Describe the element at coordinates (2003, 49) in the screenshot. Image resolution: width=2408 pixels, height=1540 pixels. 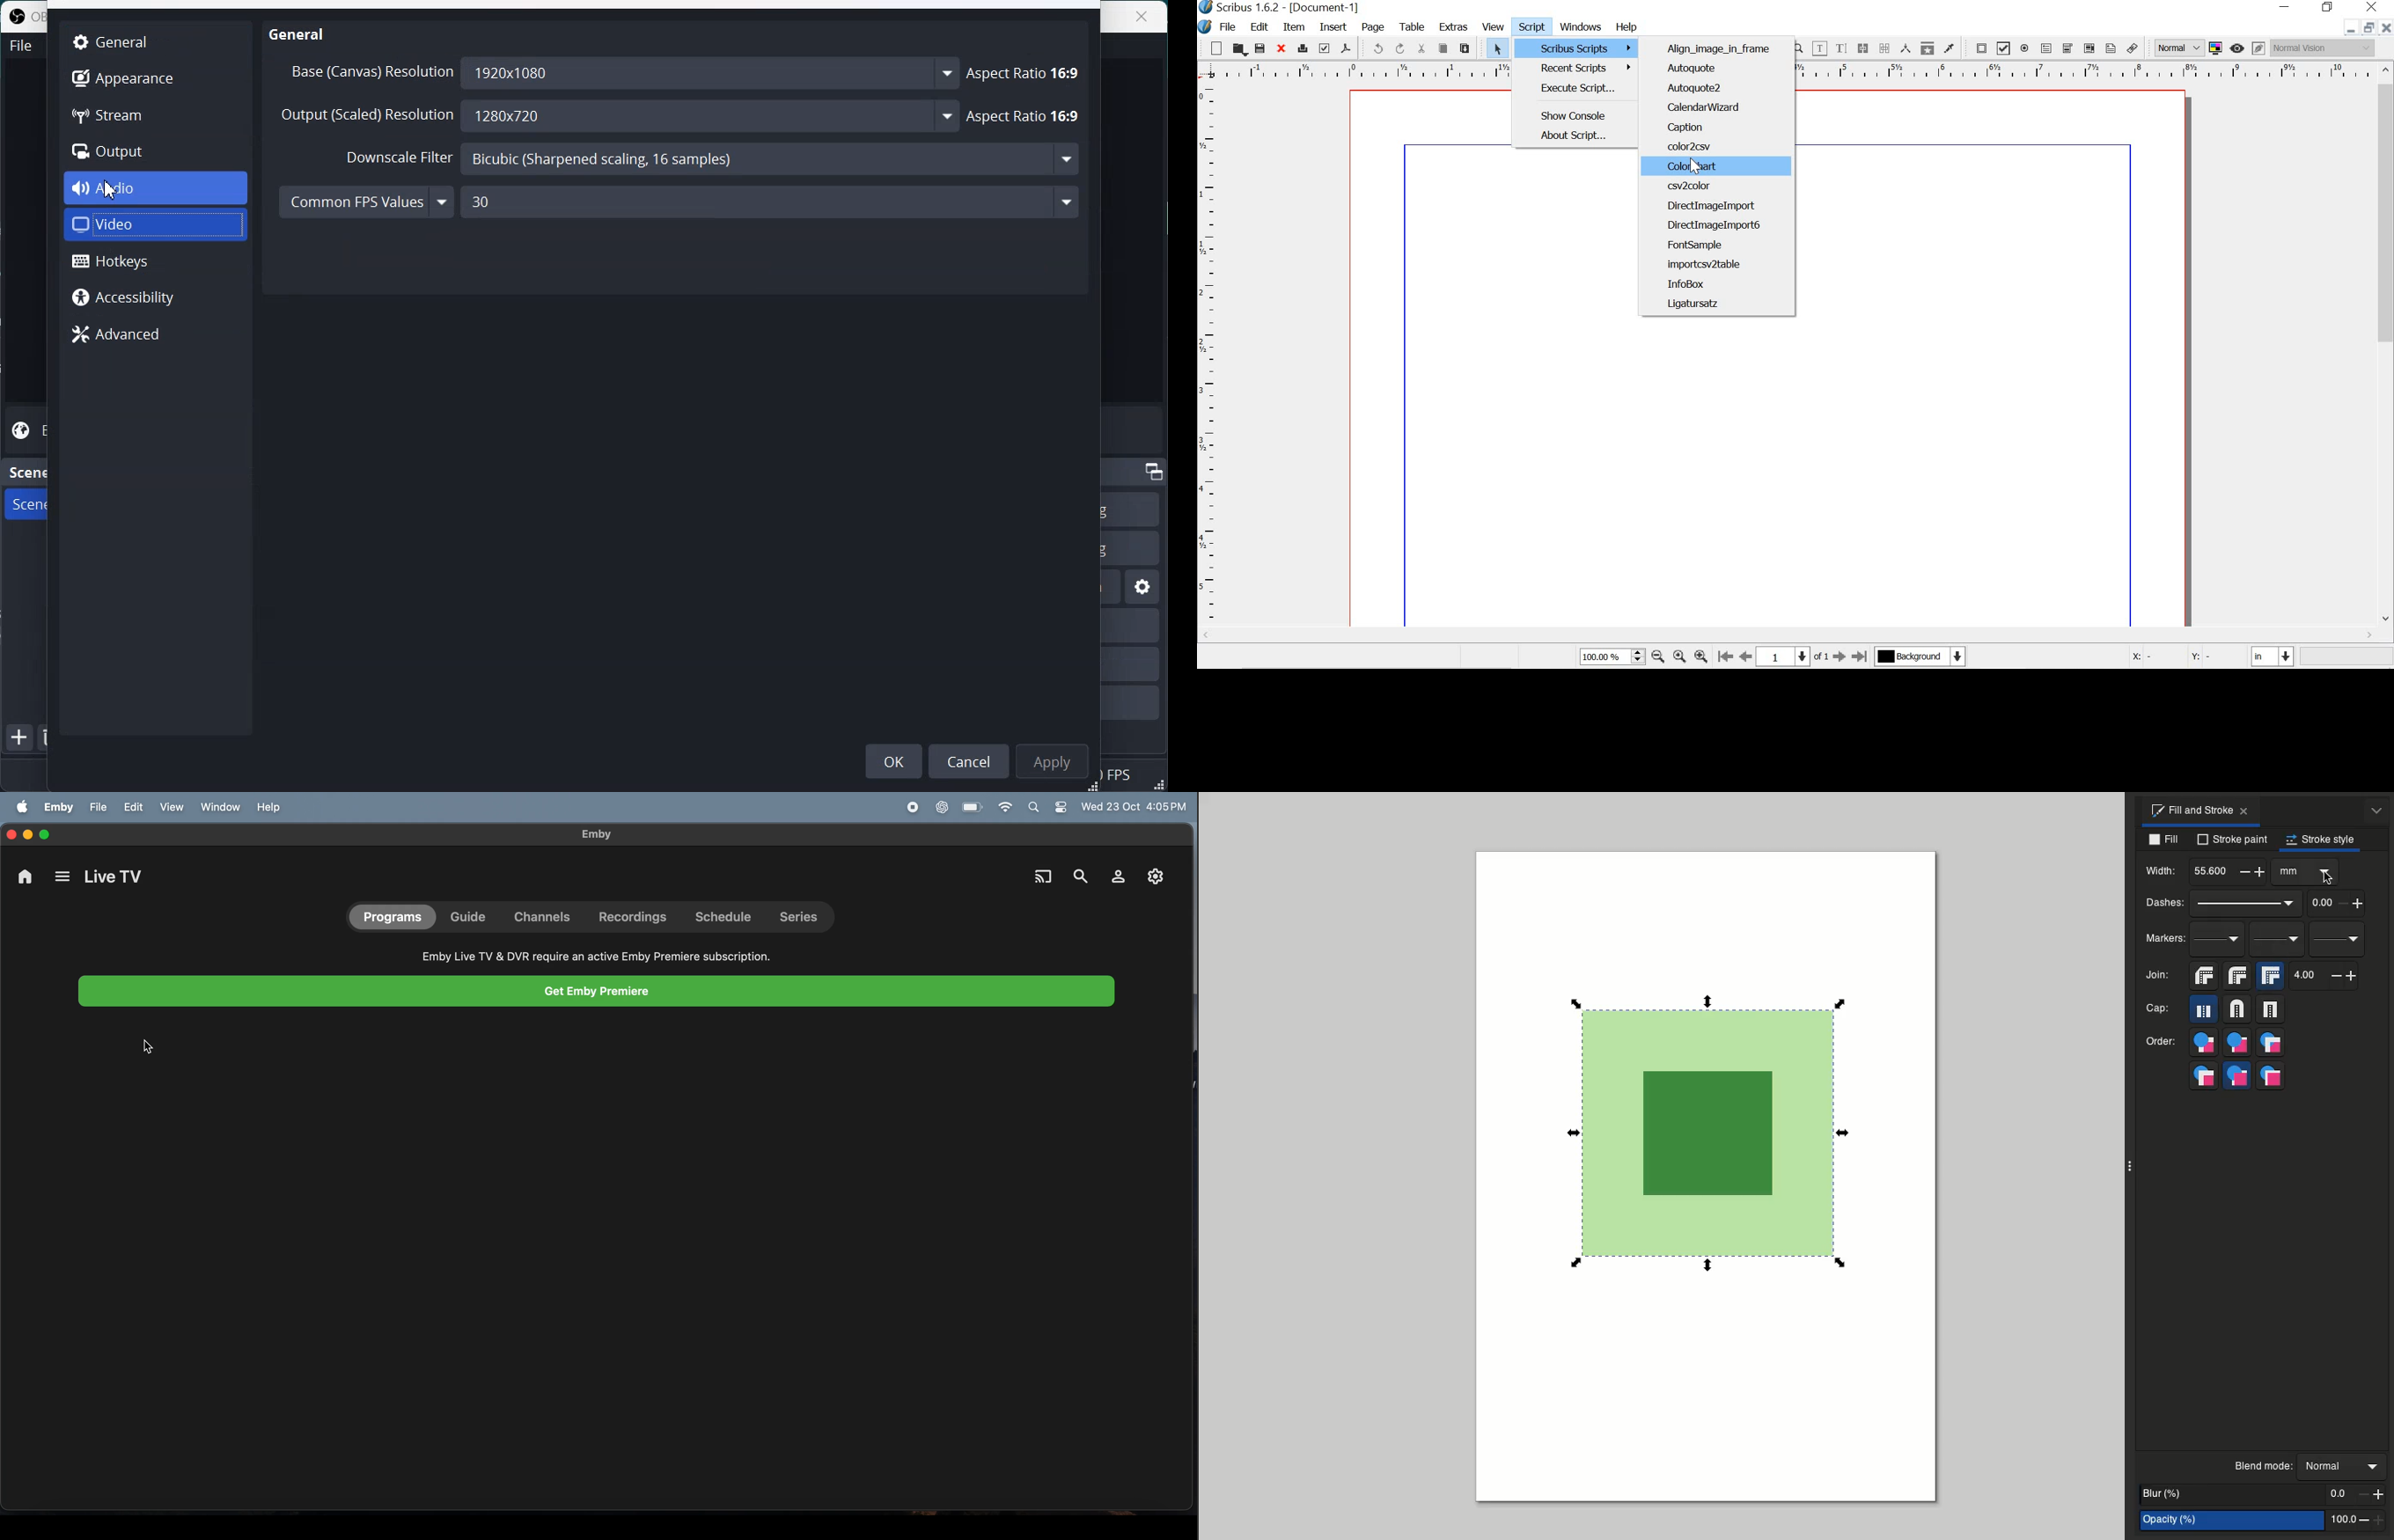
I see `pdf check box` at that location.